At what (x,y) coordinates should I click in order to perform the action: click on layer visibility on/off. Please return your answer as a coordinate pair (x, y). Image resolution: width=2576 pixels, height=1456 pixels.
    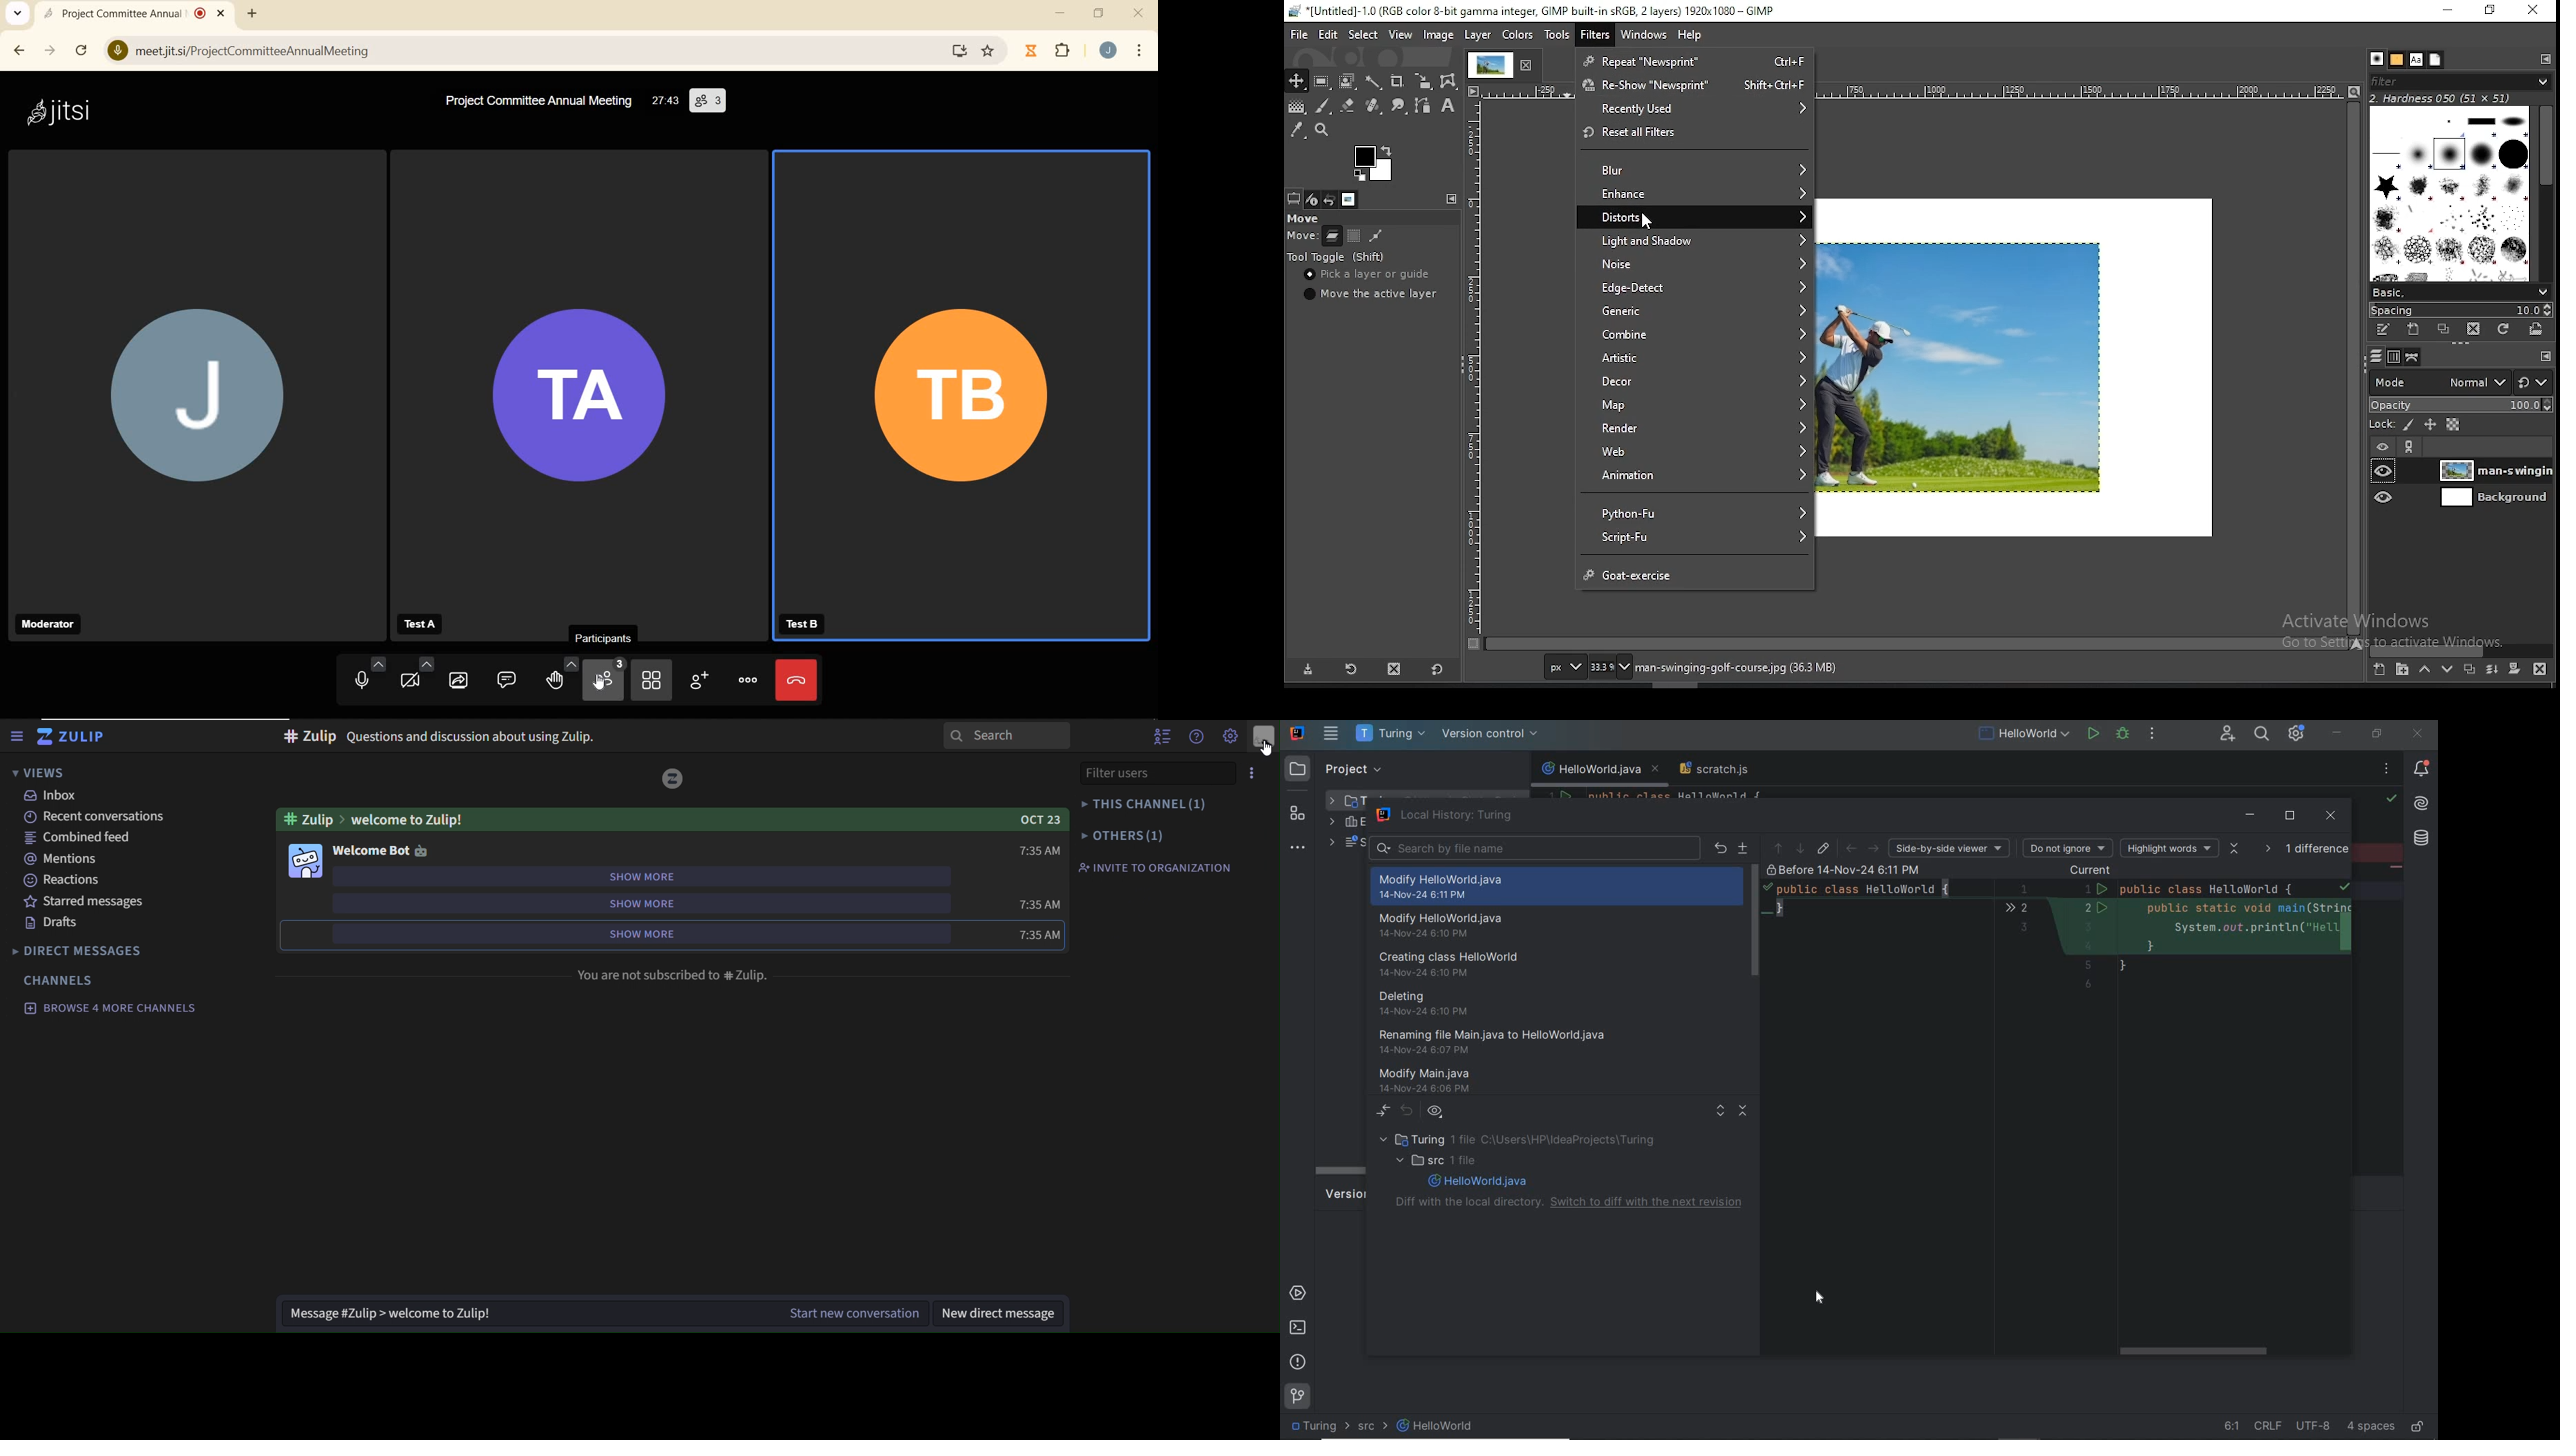
    Looking at the image, I should click on (2383, 472).